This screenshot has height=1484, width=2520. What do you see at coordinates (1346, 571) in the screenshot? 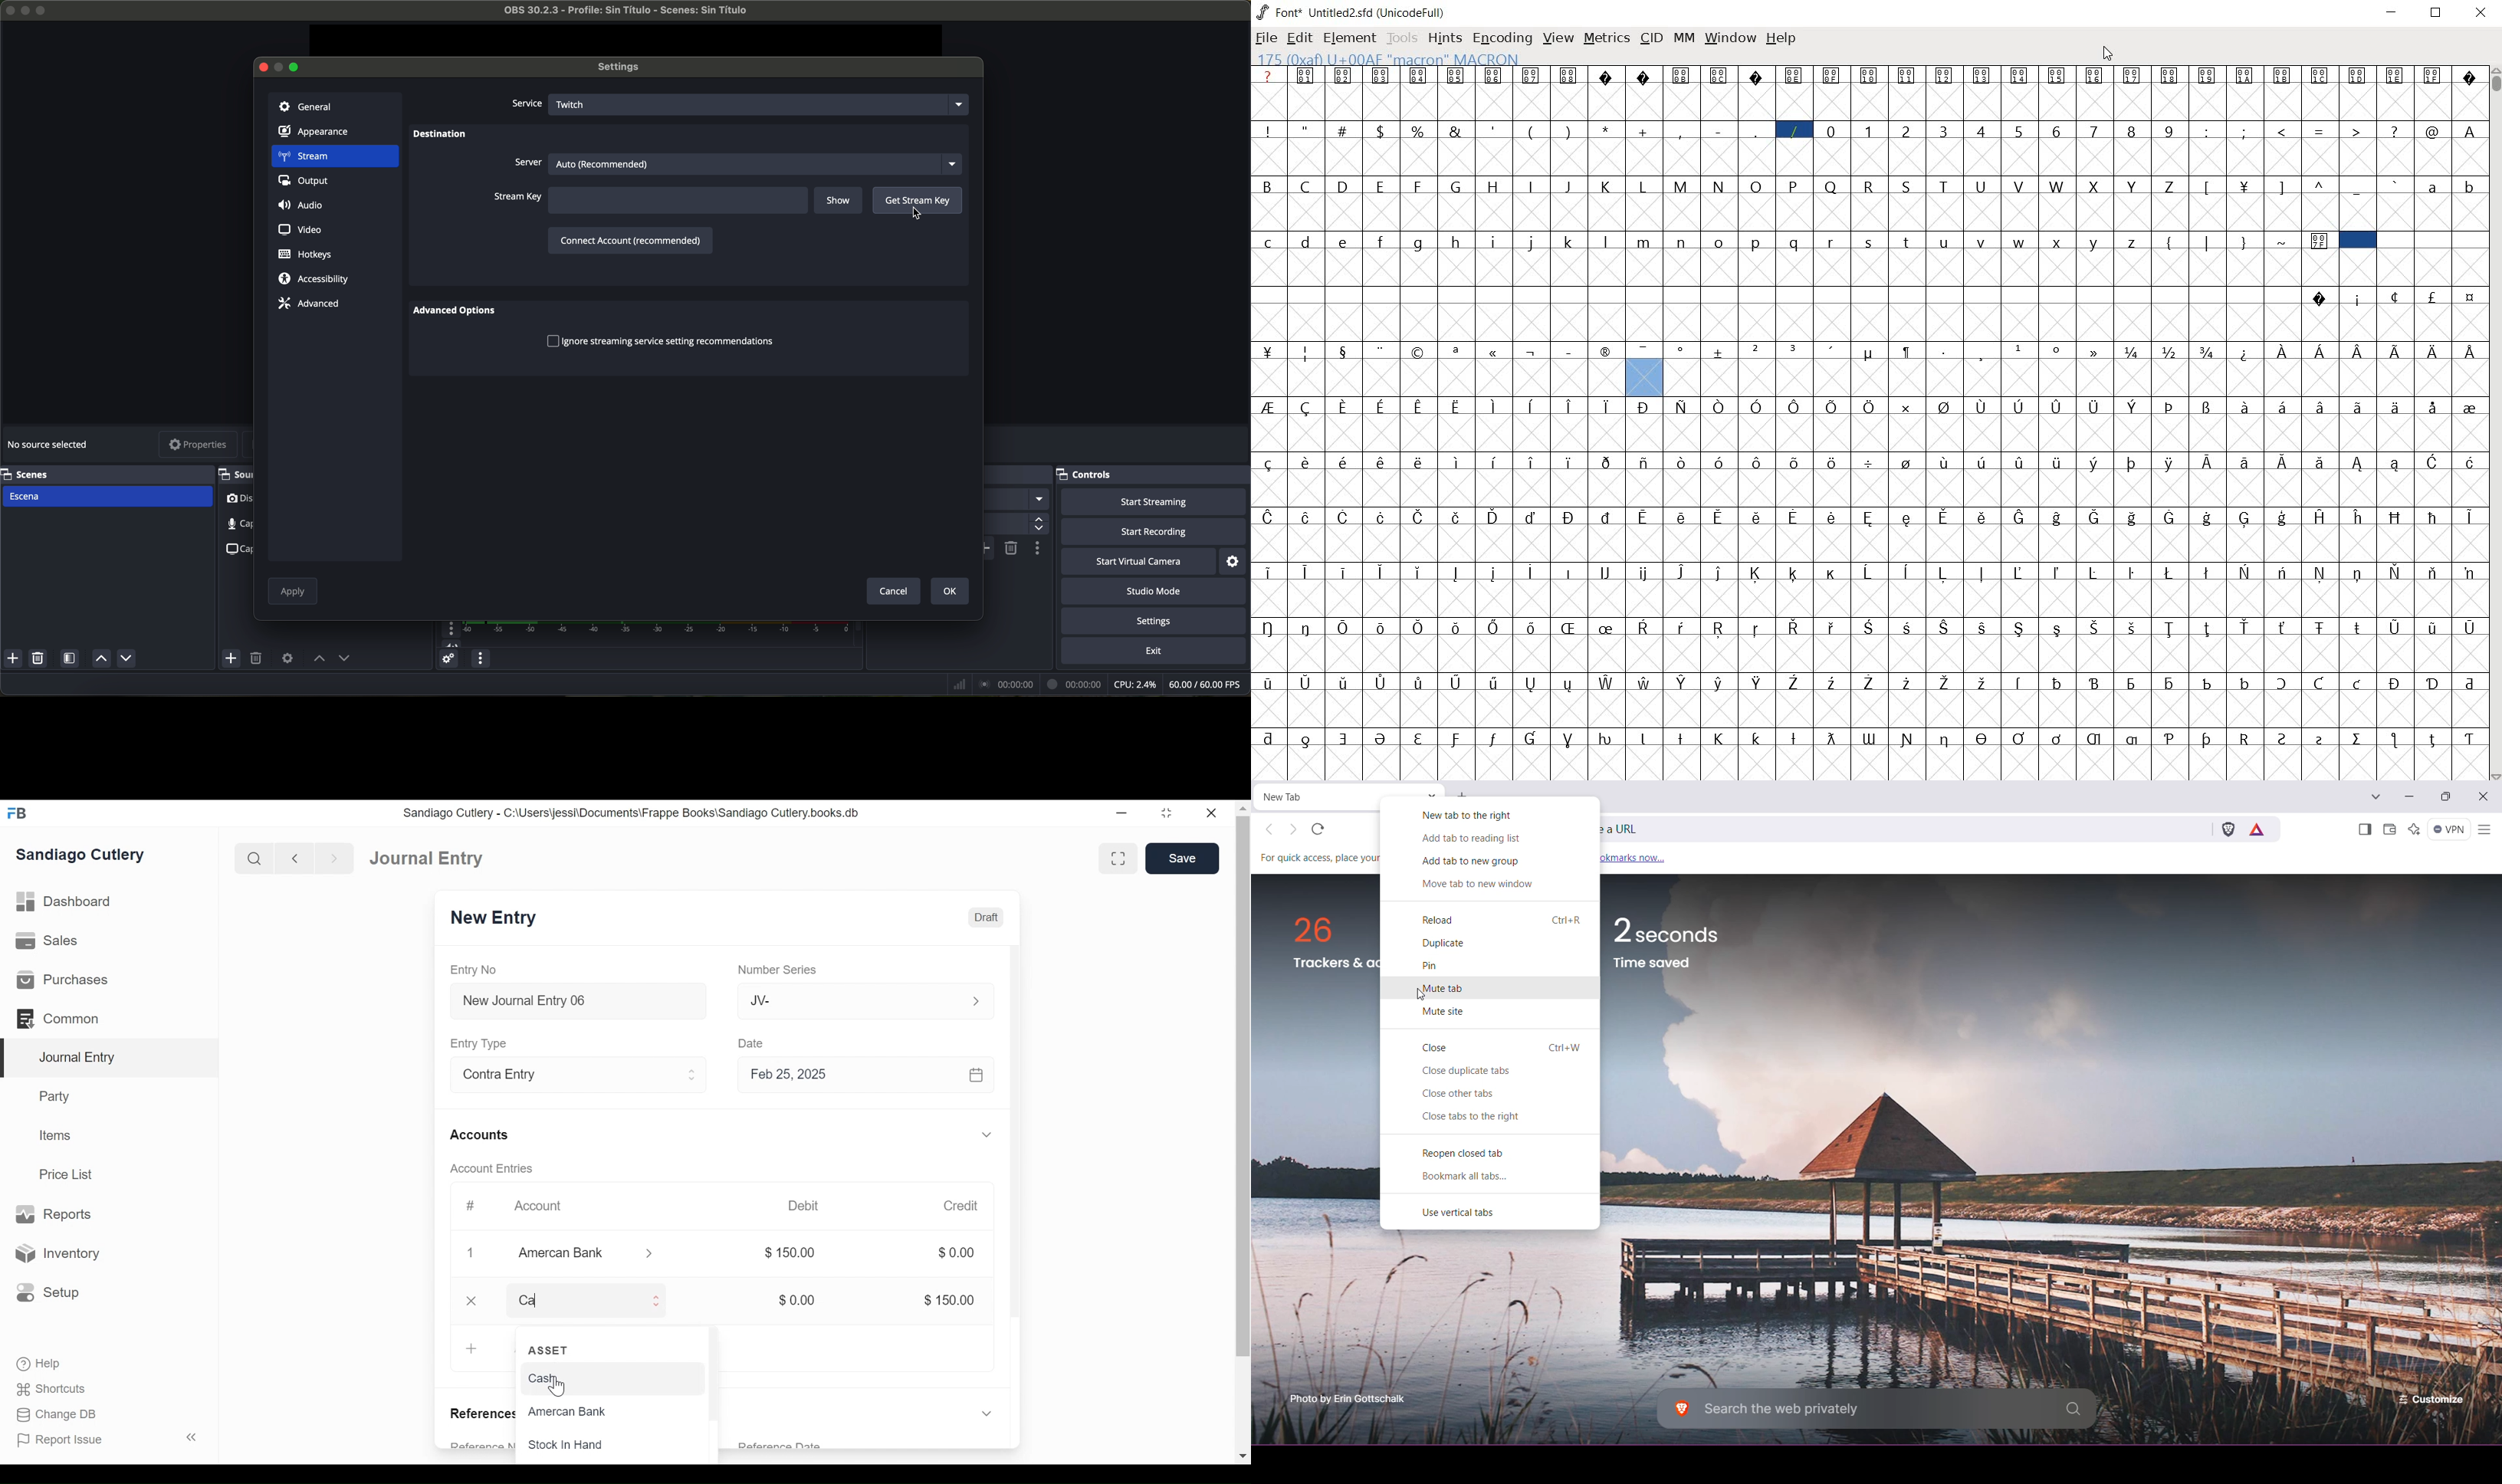
I see `Symbol` at bounding box center [1346, 571].